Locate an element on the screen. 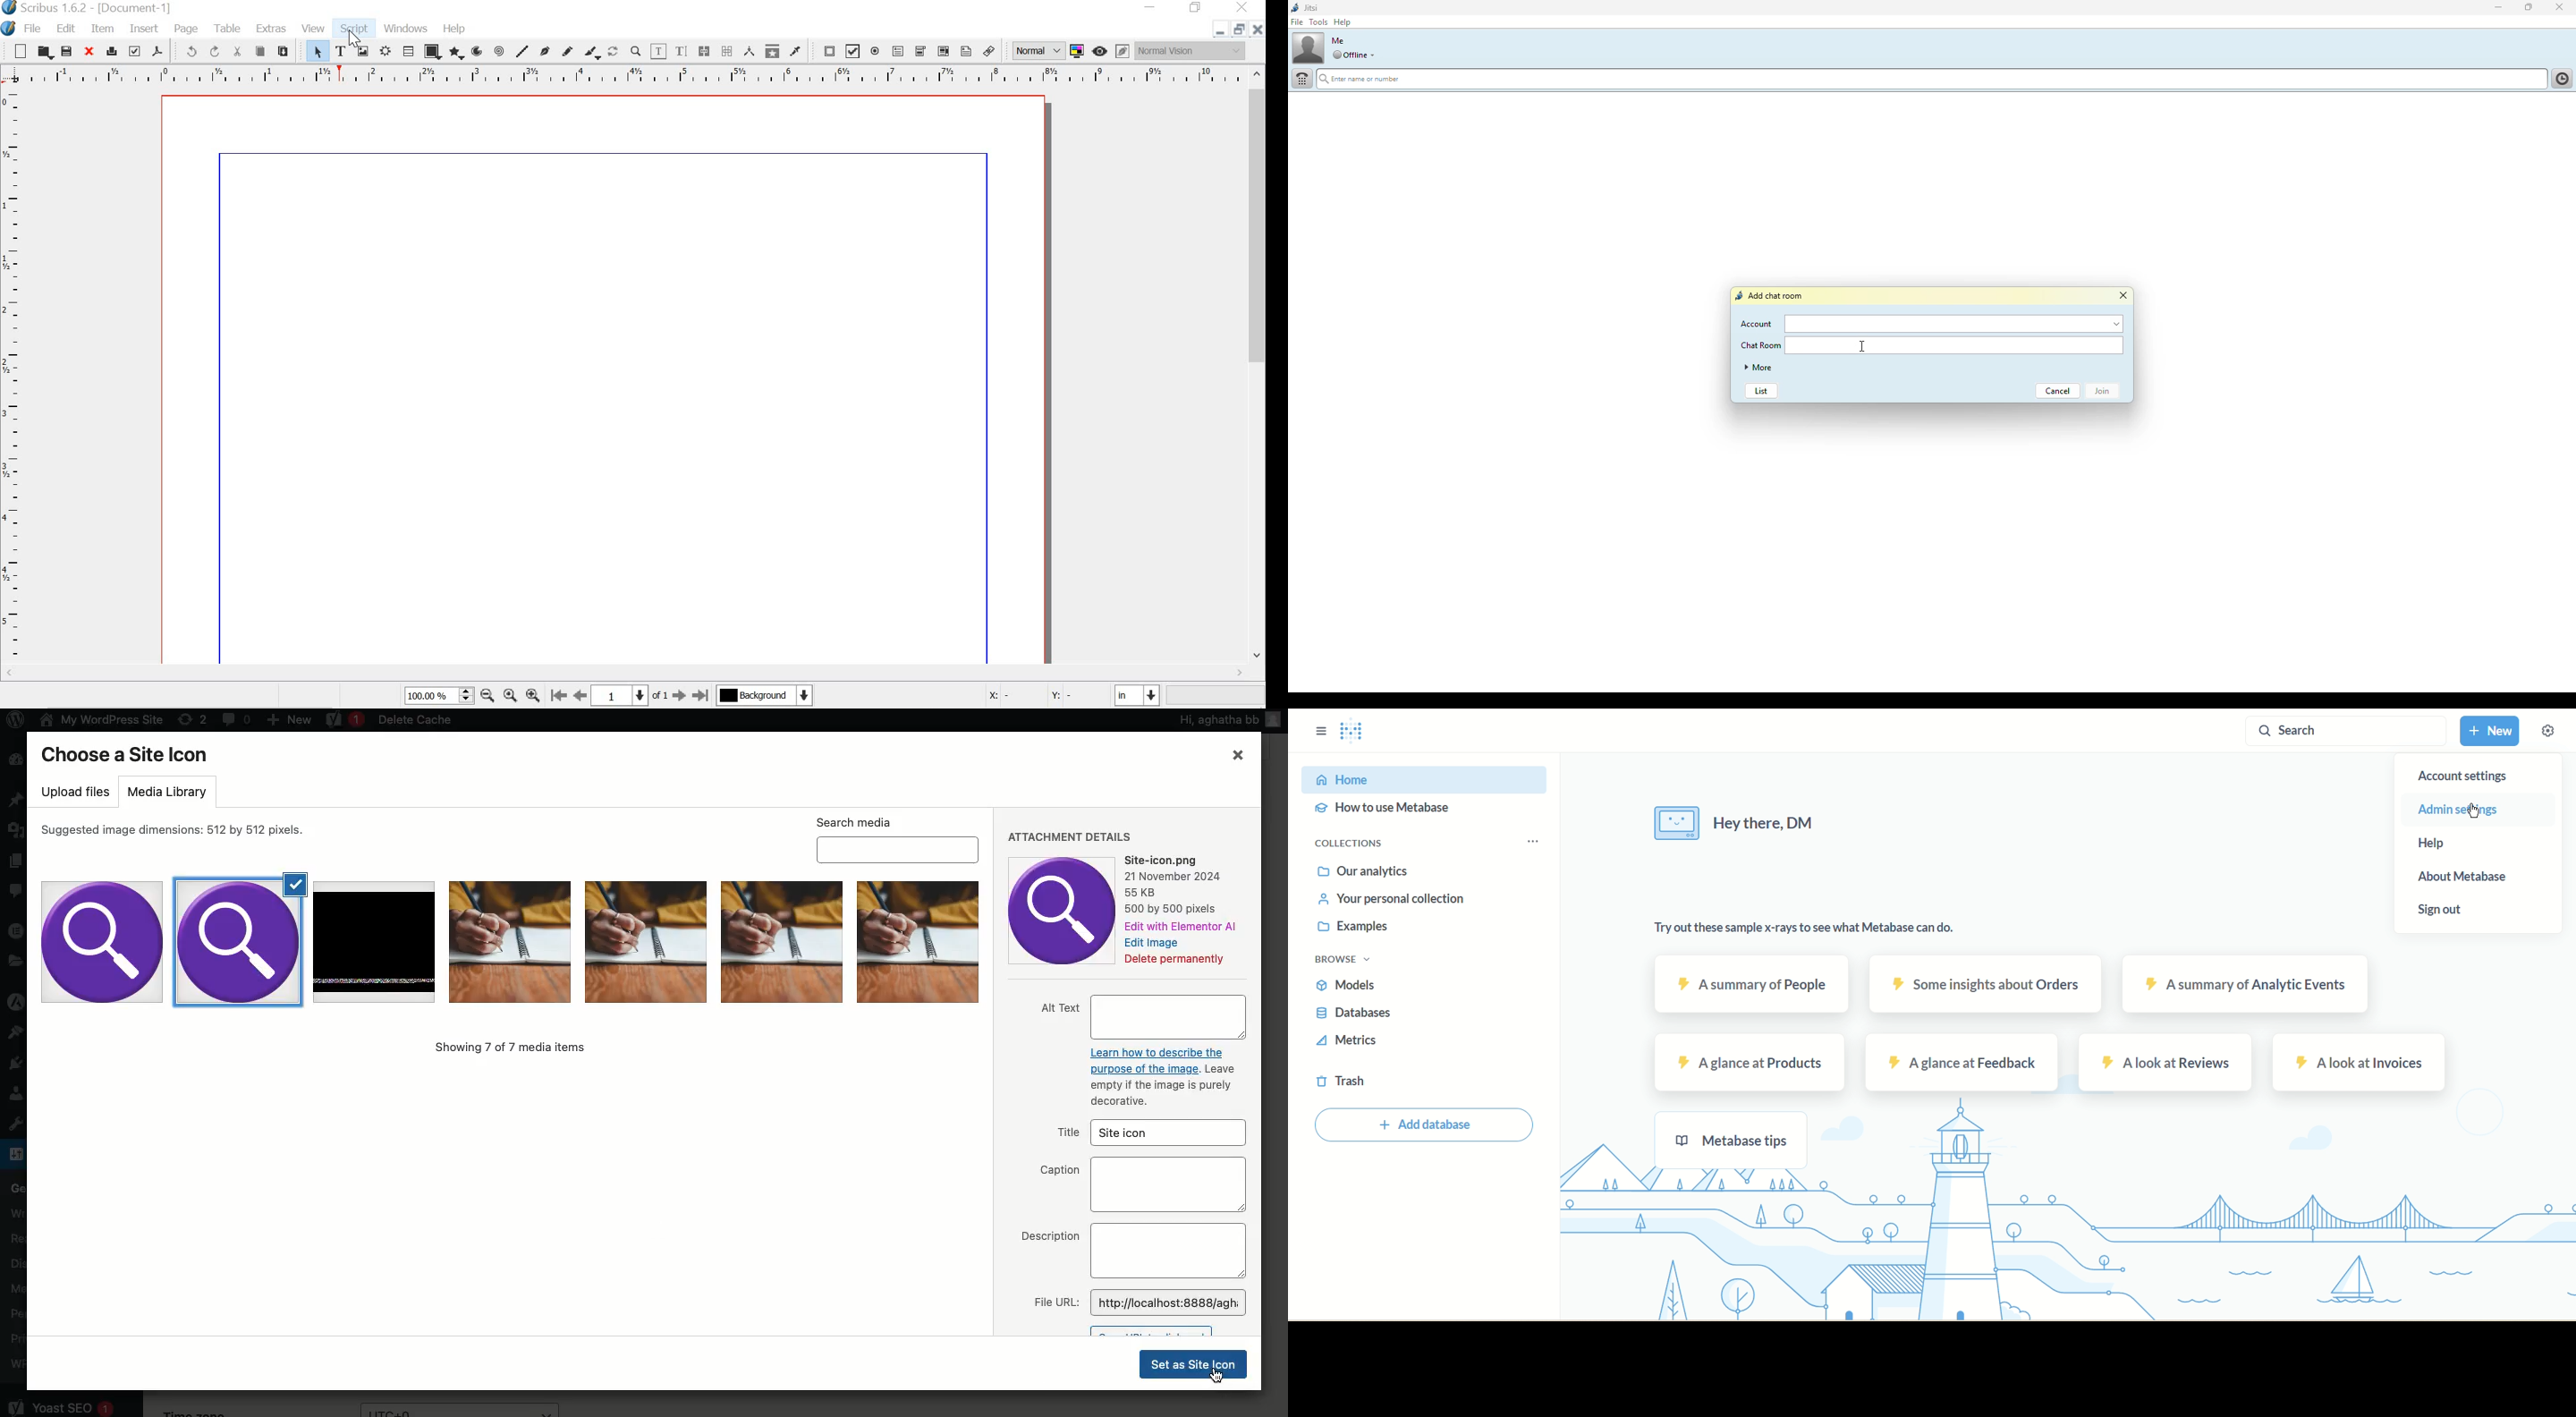 This screenshot has width=2576, height=1428. chat room is located at coordinates (1762, 346).